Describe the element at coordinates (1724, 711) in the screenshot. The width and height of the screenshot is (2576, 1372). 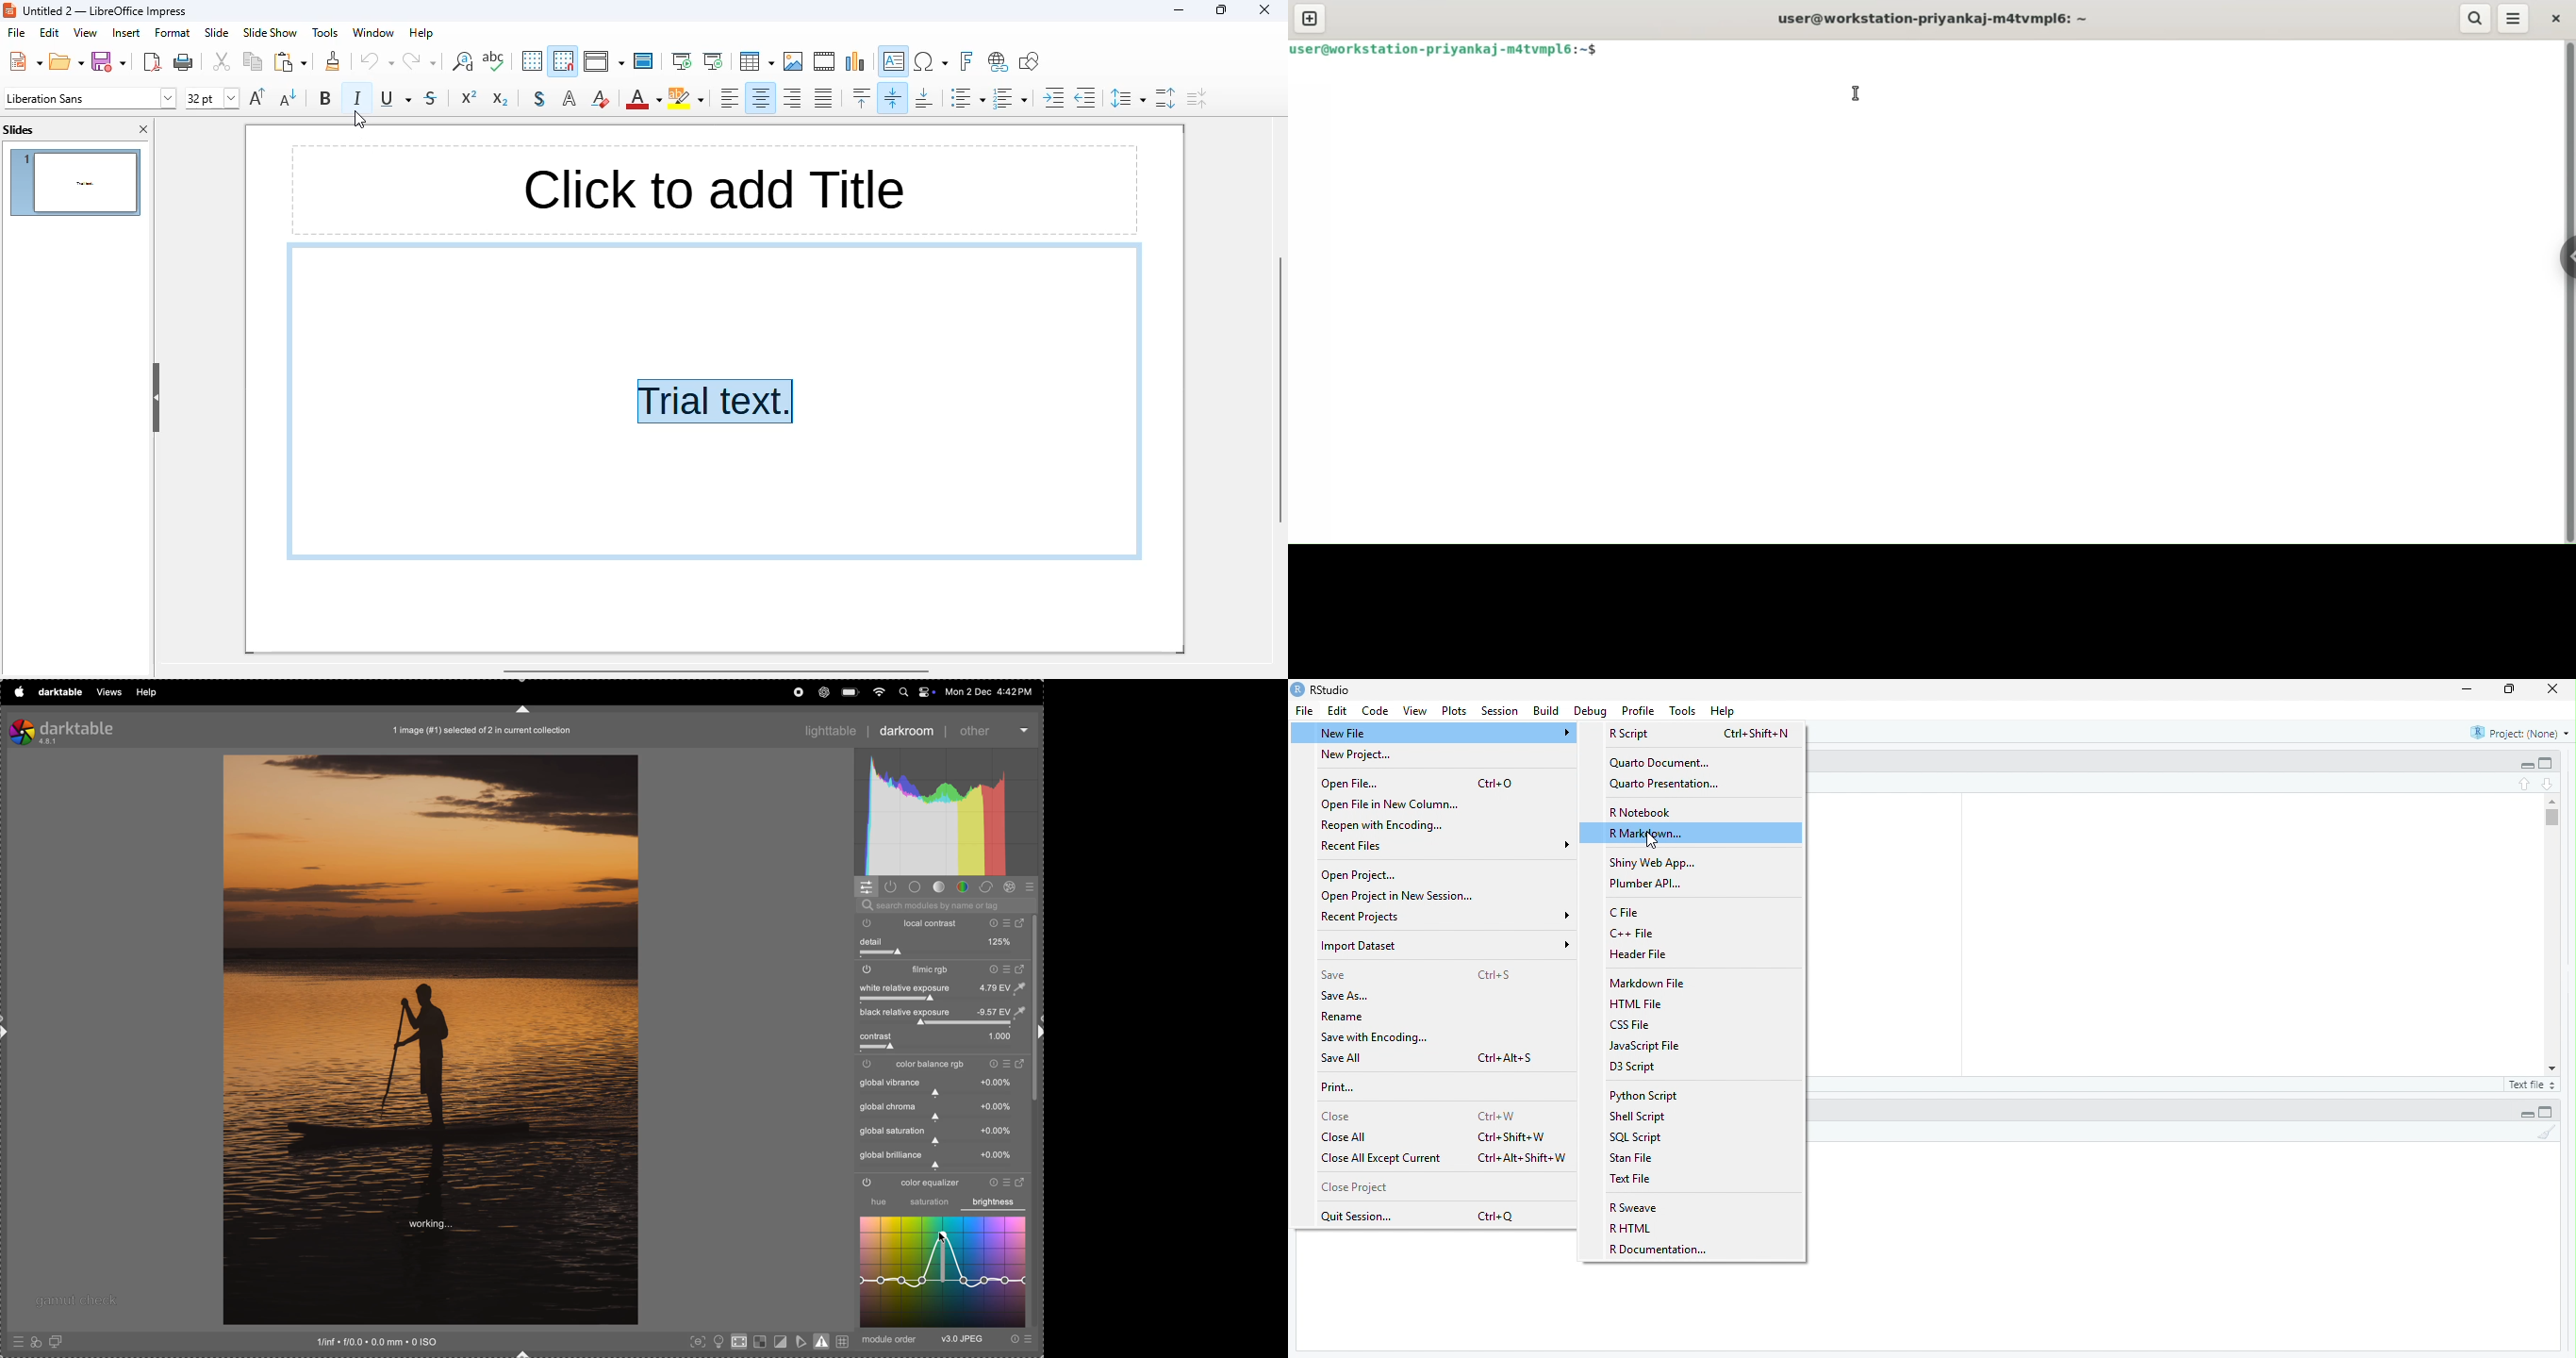
I see `Help` at that location.